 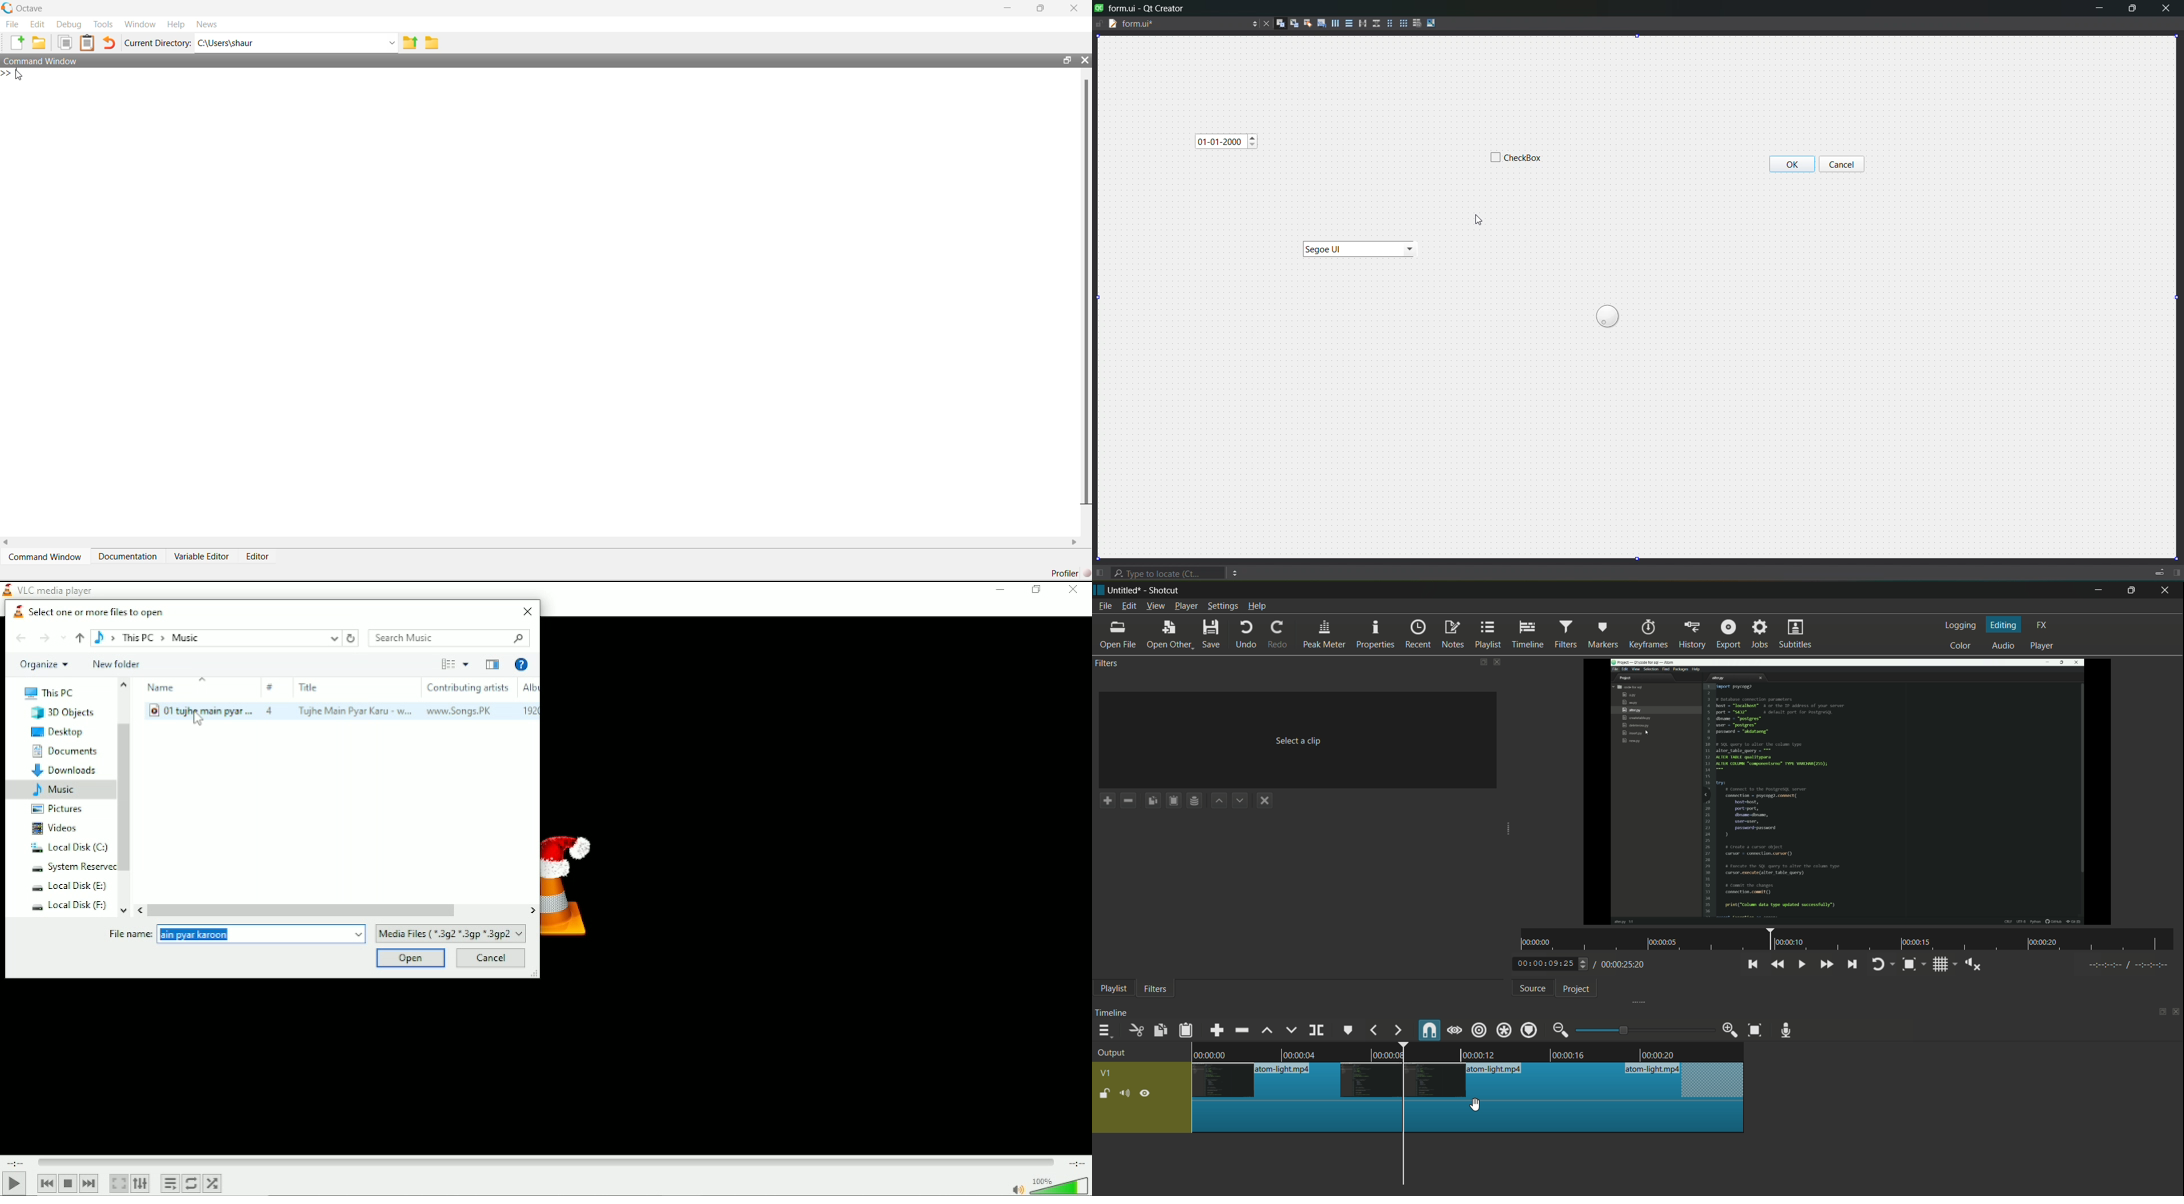 What do you see at coordinates (1165, 591) in the screenshot?
I see `app name` at bounding box center [1165, 591].